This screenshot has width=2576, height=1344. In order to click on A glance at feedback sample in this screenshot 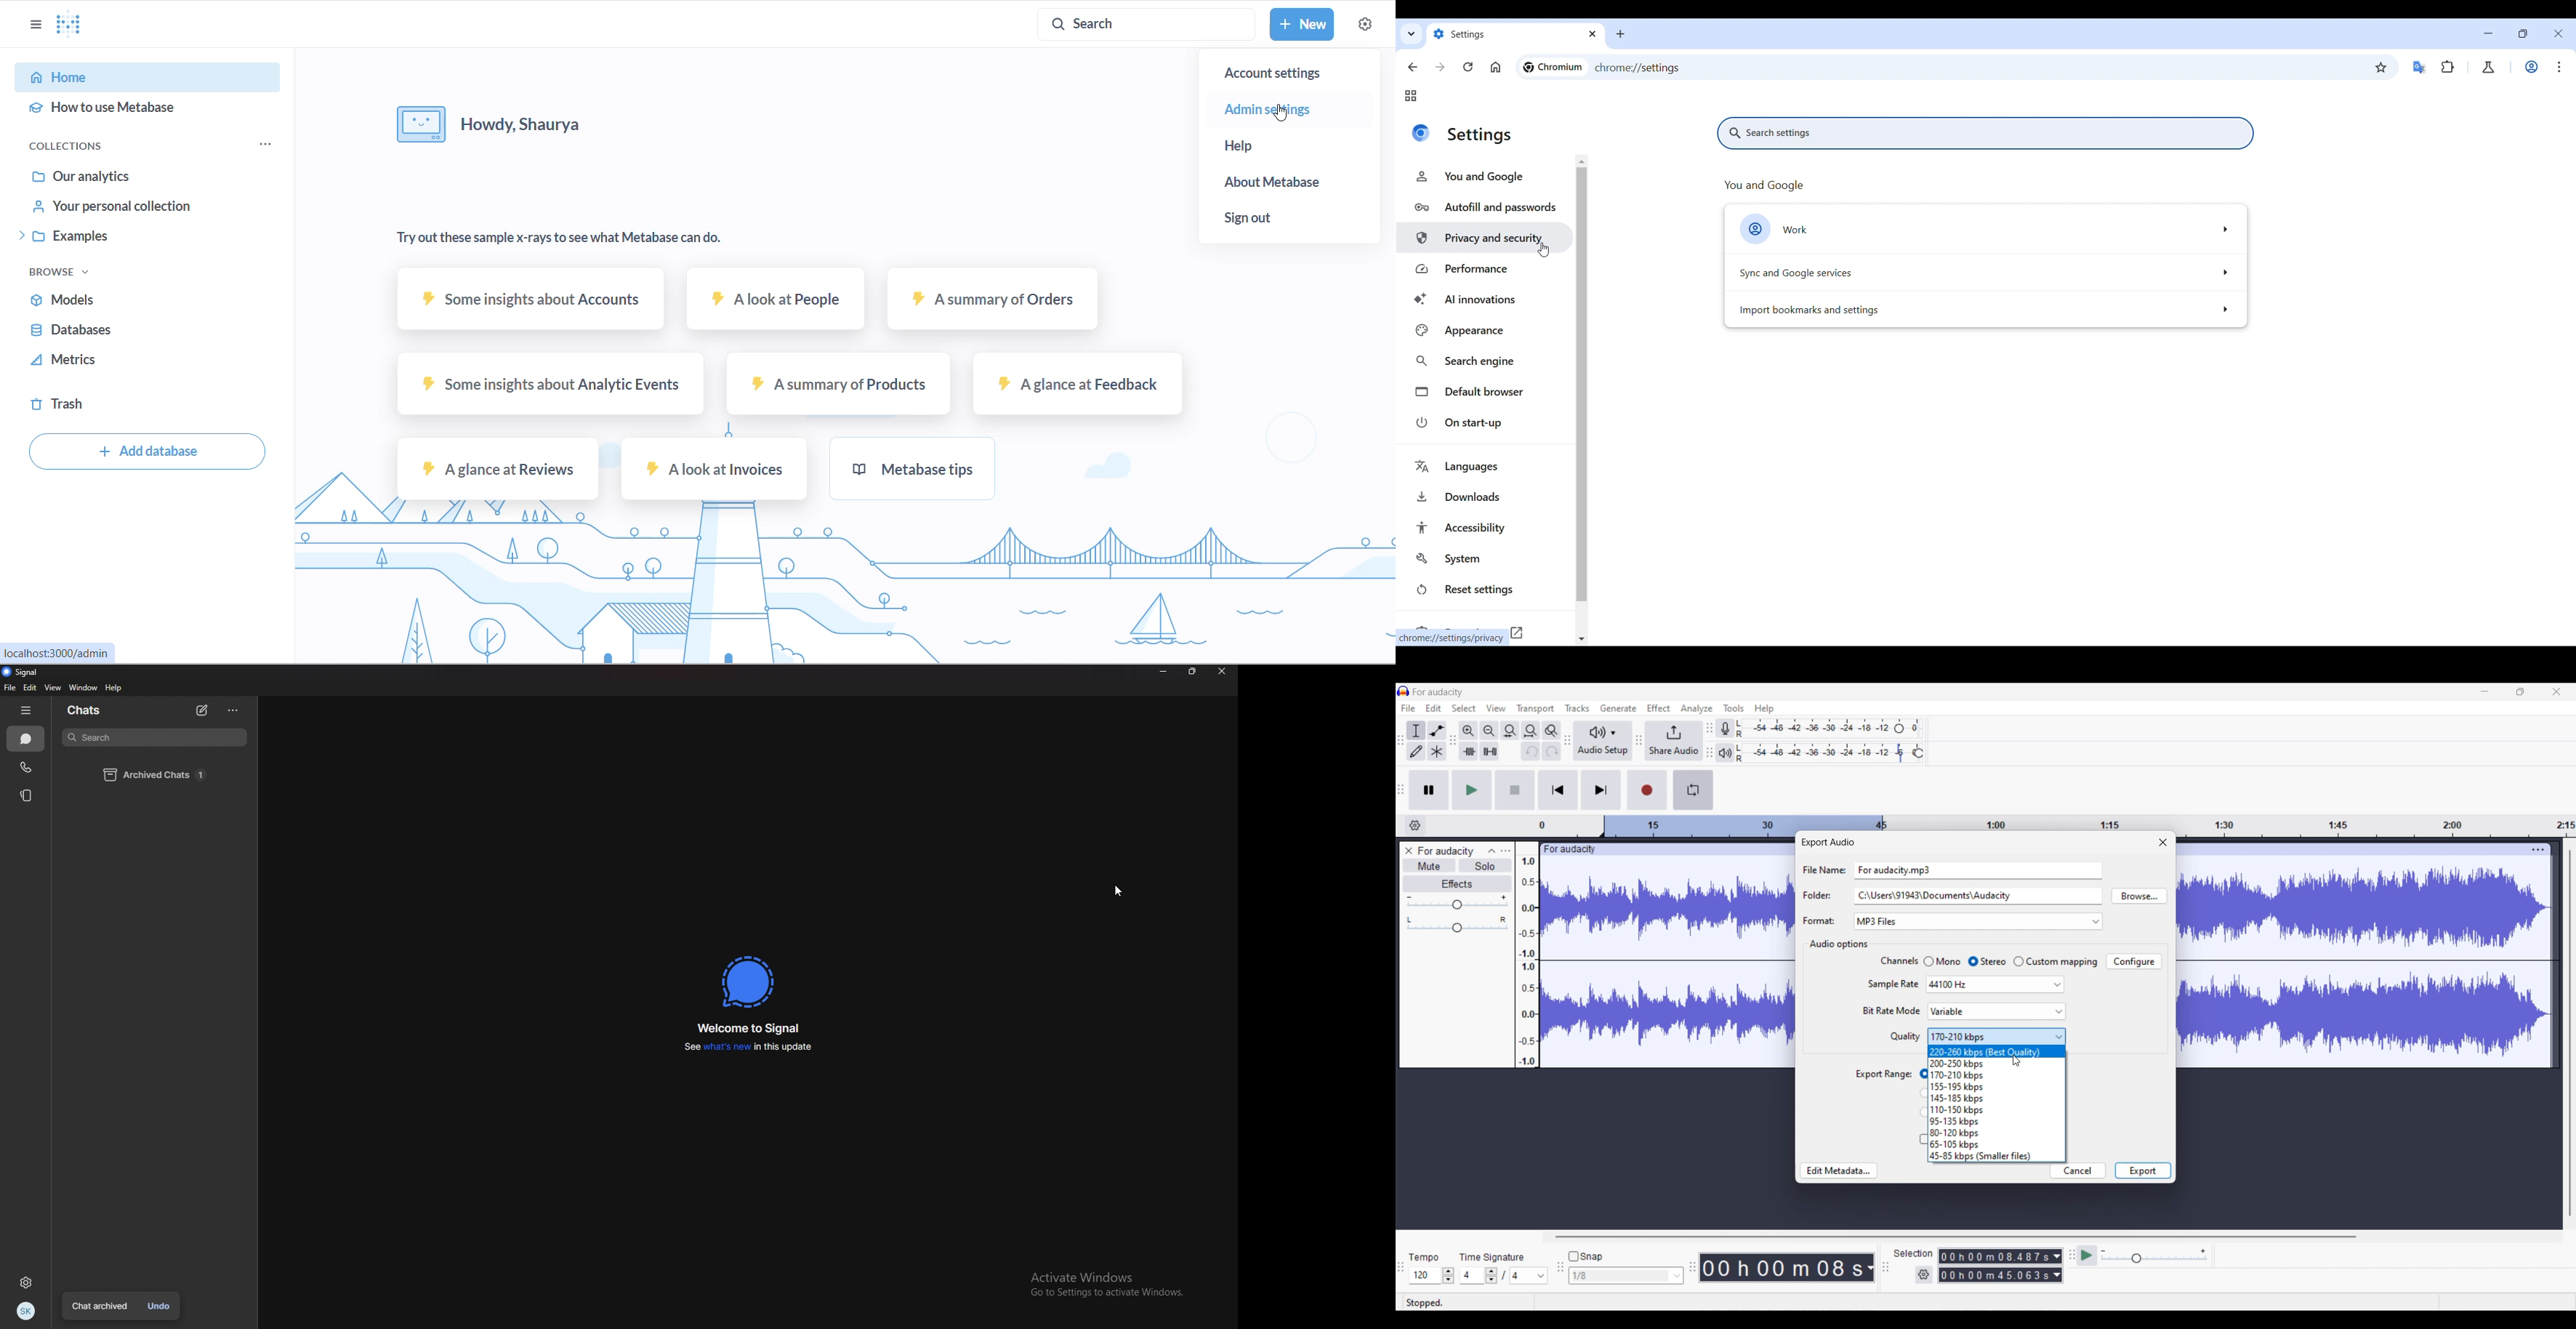, I will do `click(1076, 385)`.